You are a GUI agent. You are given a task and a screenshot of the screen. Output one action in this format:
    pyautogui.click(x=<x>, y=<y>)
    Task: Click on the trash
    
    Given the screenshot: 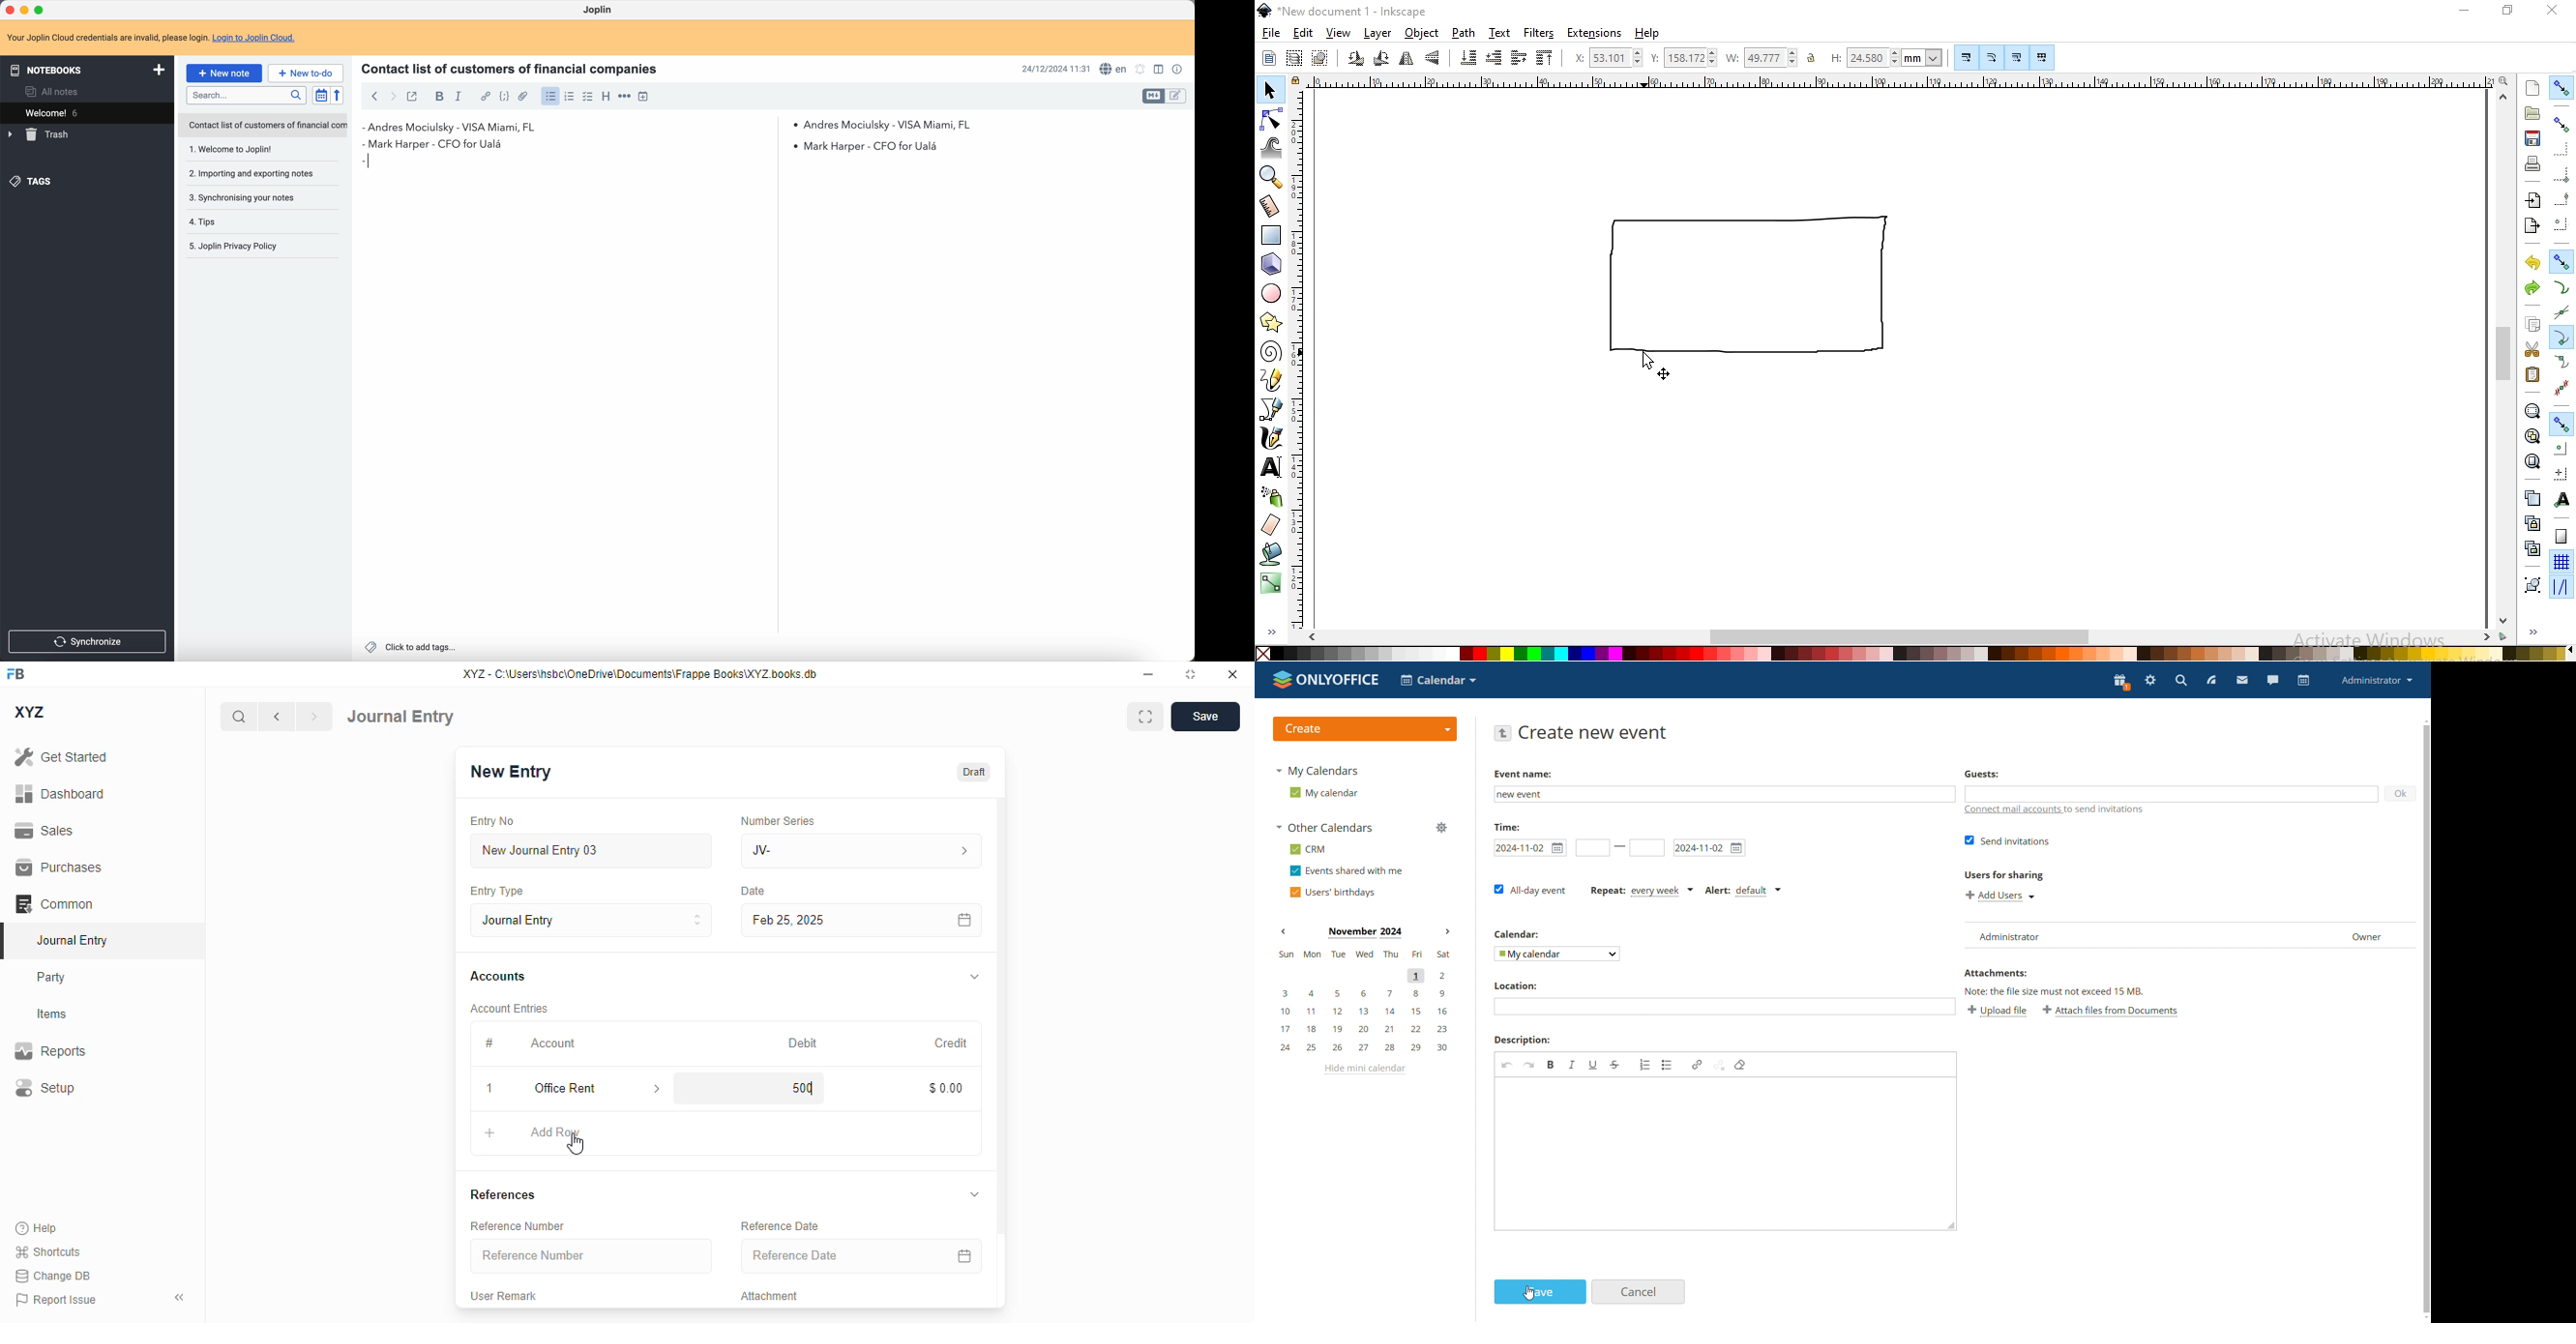 What is the action you would take?
    pyautogui.click(x=39, y=135)
    